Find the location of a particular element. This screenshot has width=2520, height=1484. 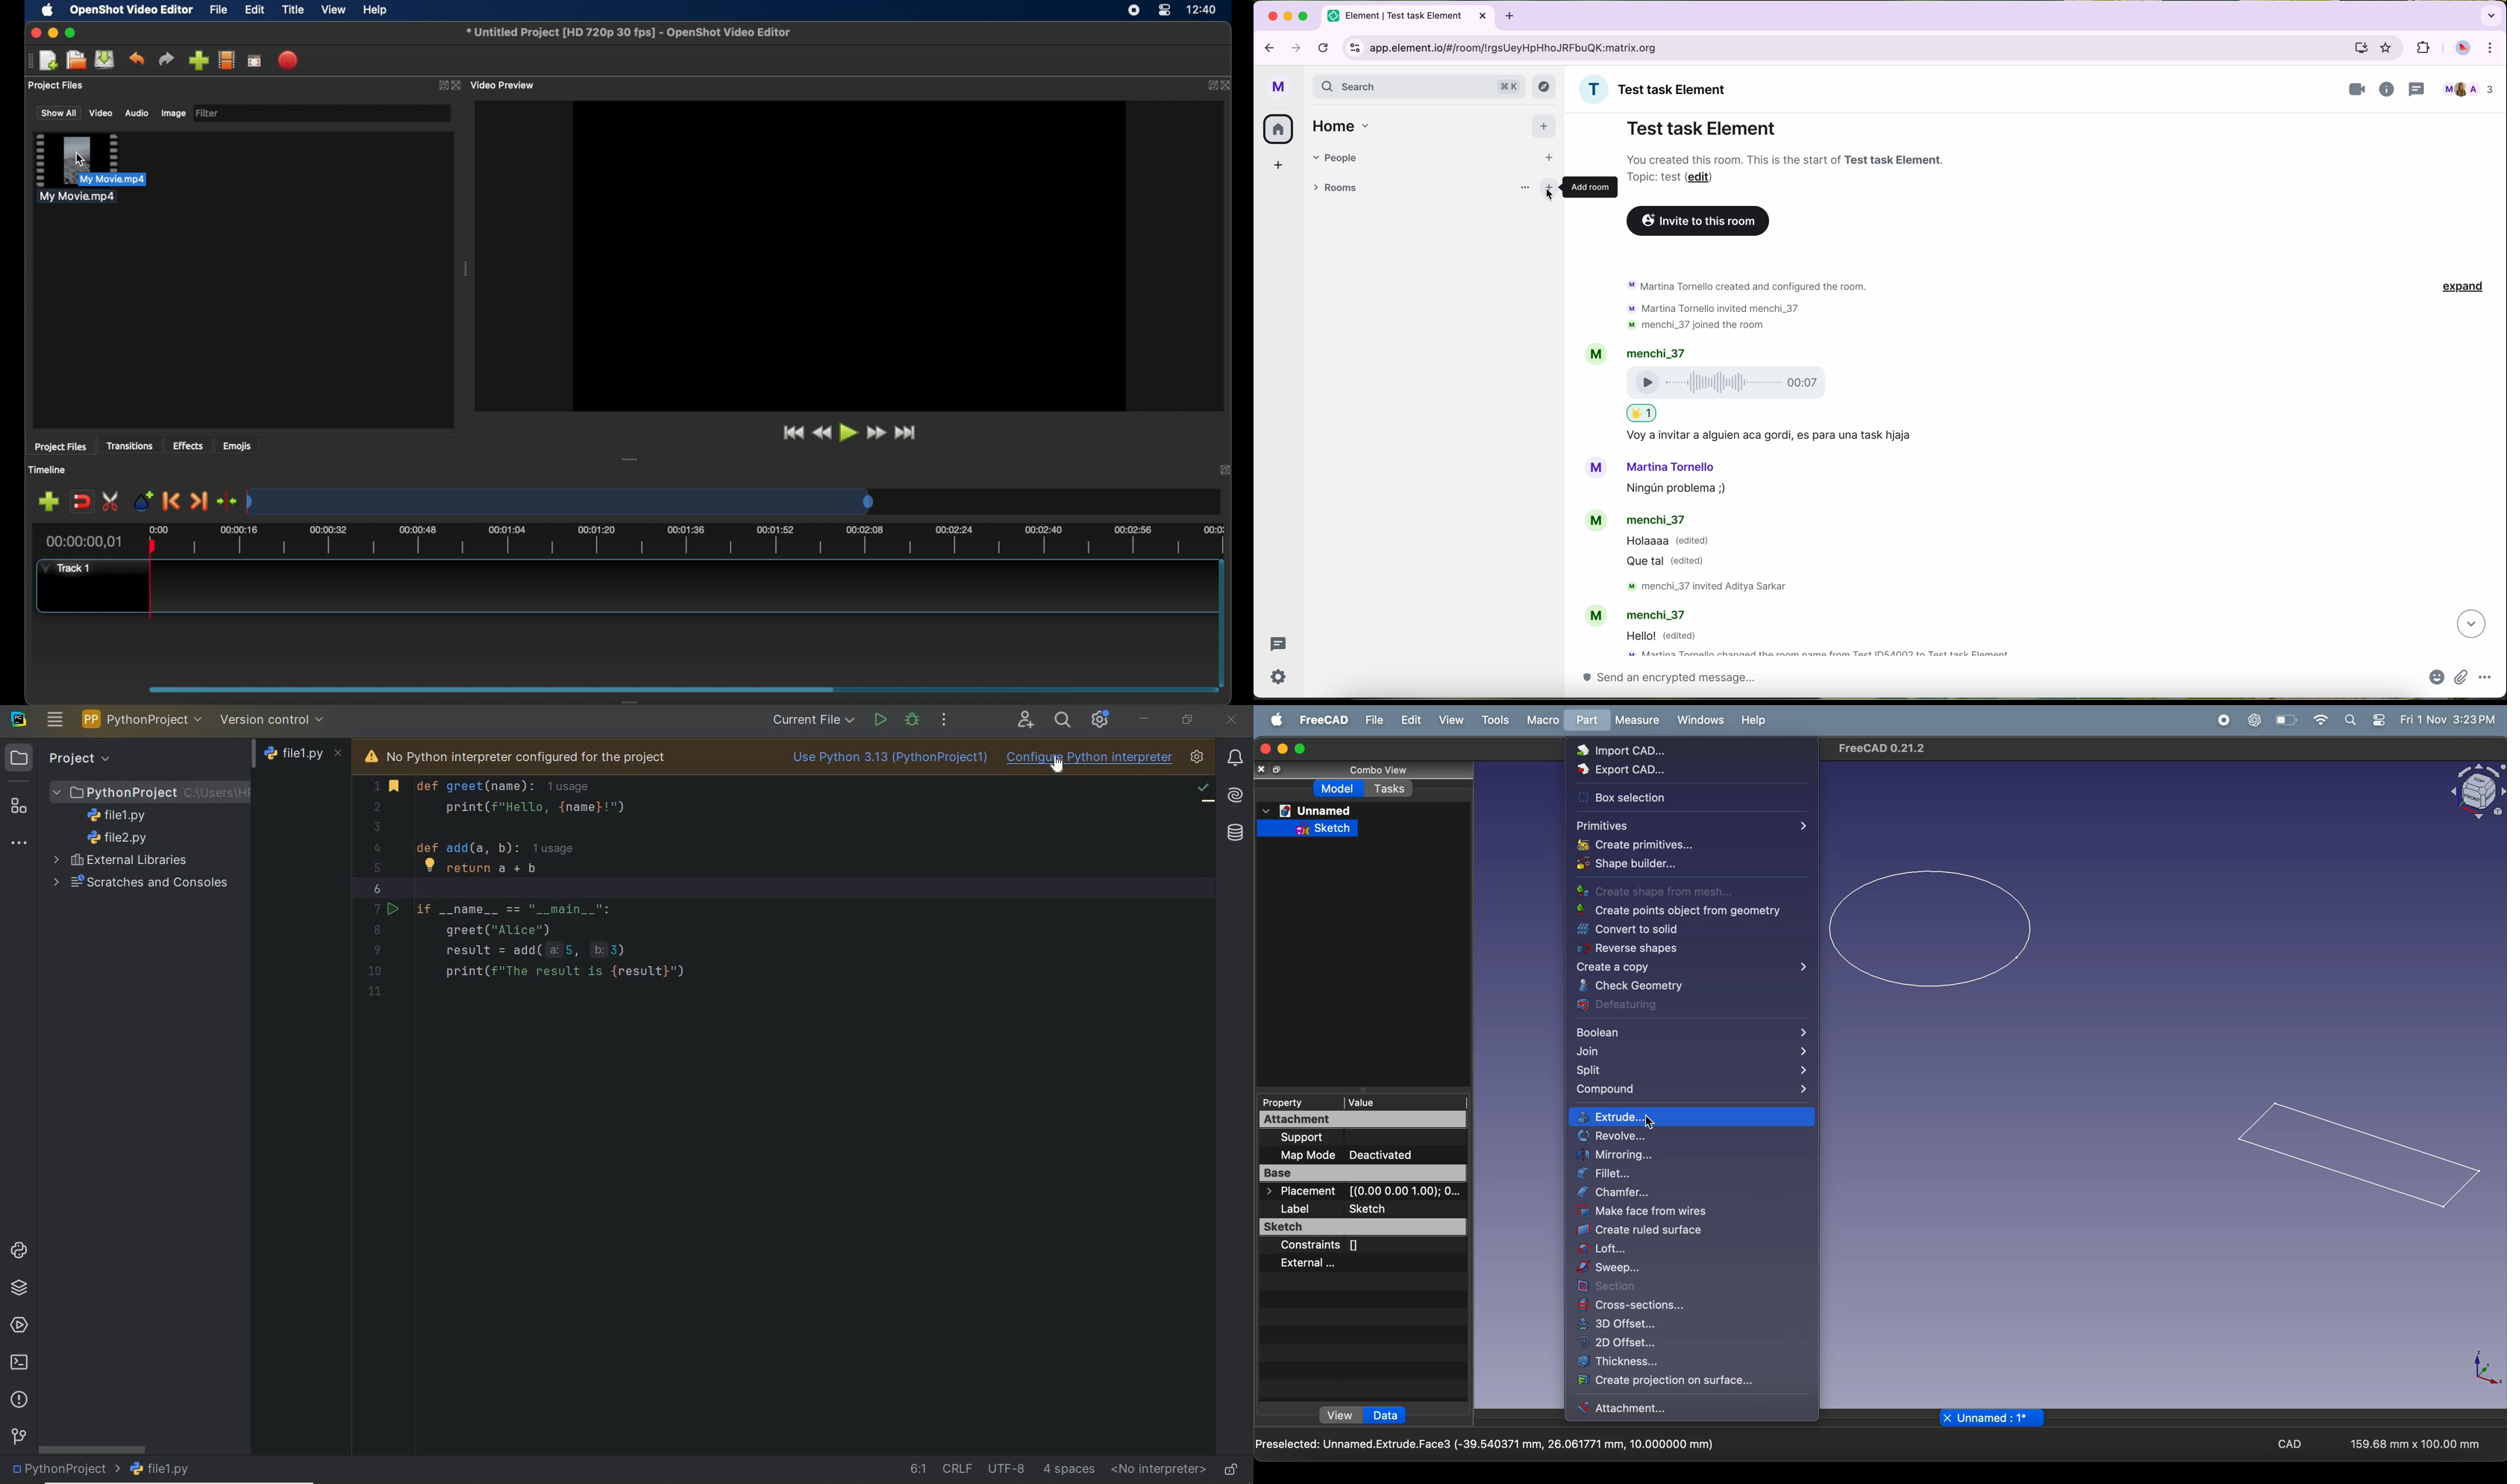

information is located at coordinates (2389, 90).